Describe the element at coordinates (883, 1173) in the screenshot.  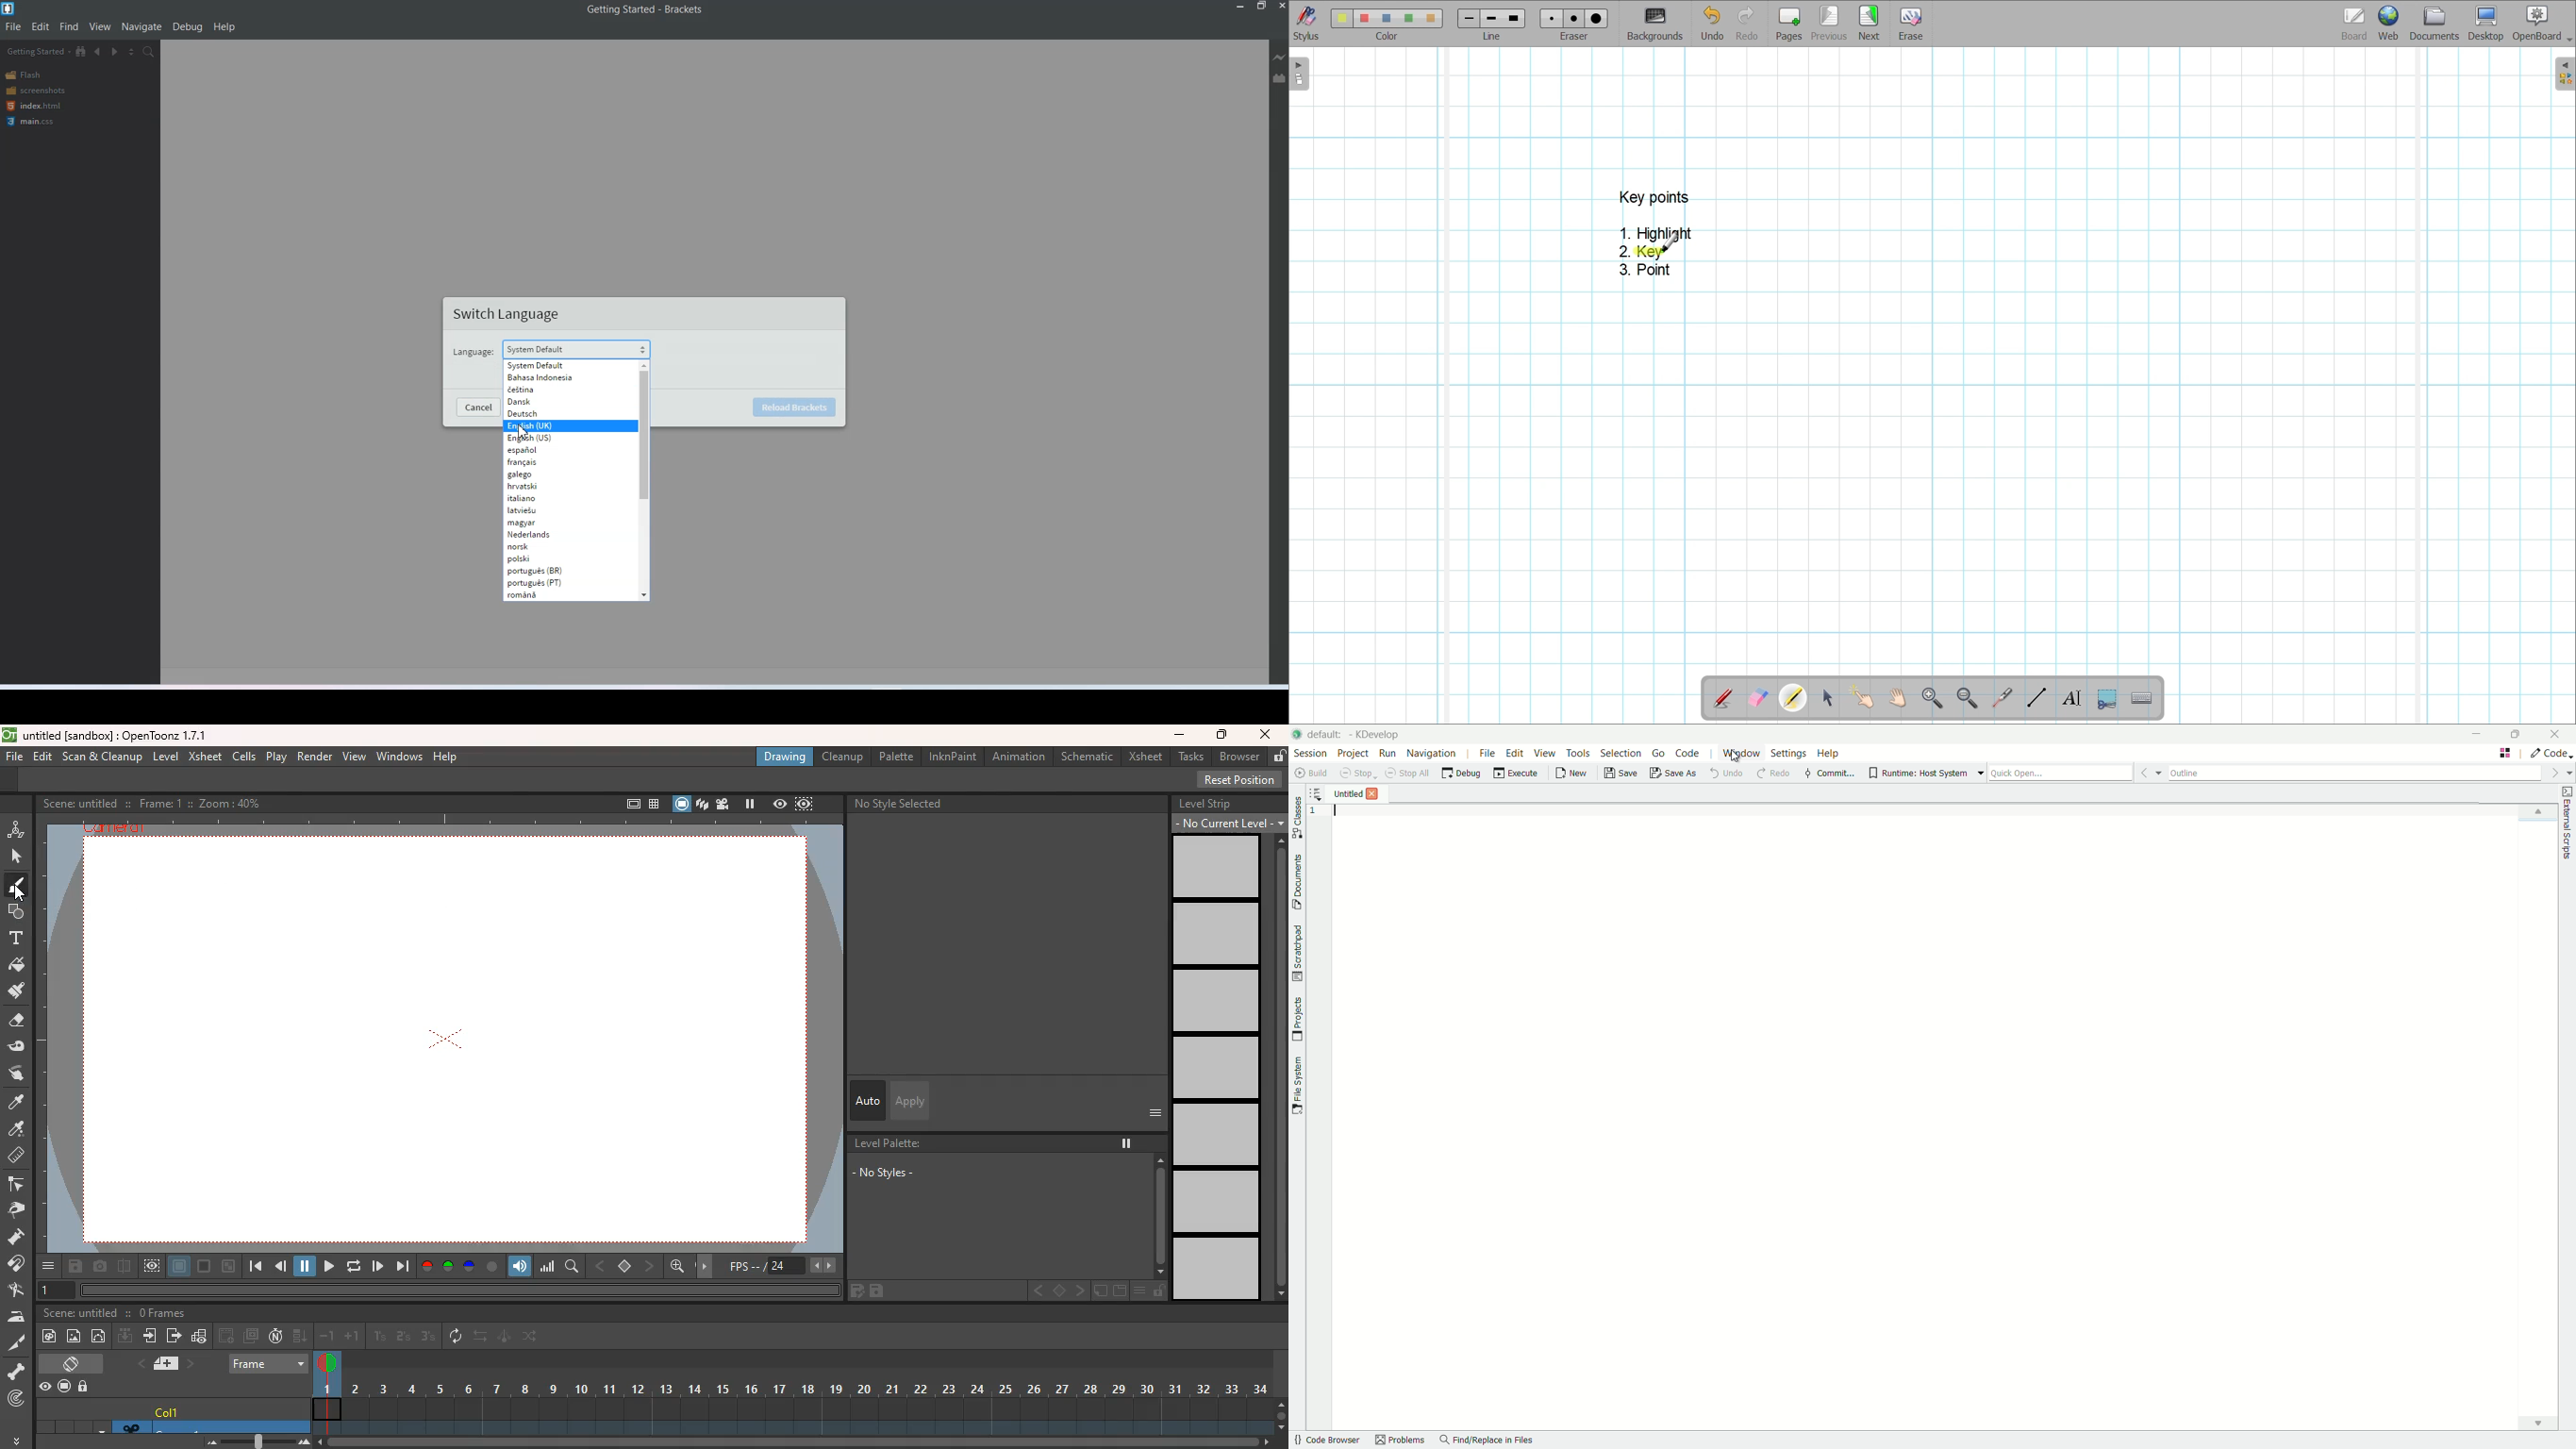
I see `- no styles -` at that location.